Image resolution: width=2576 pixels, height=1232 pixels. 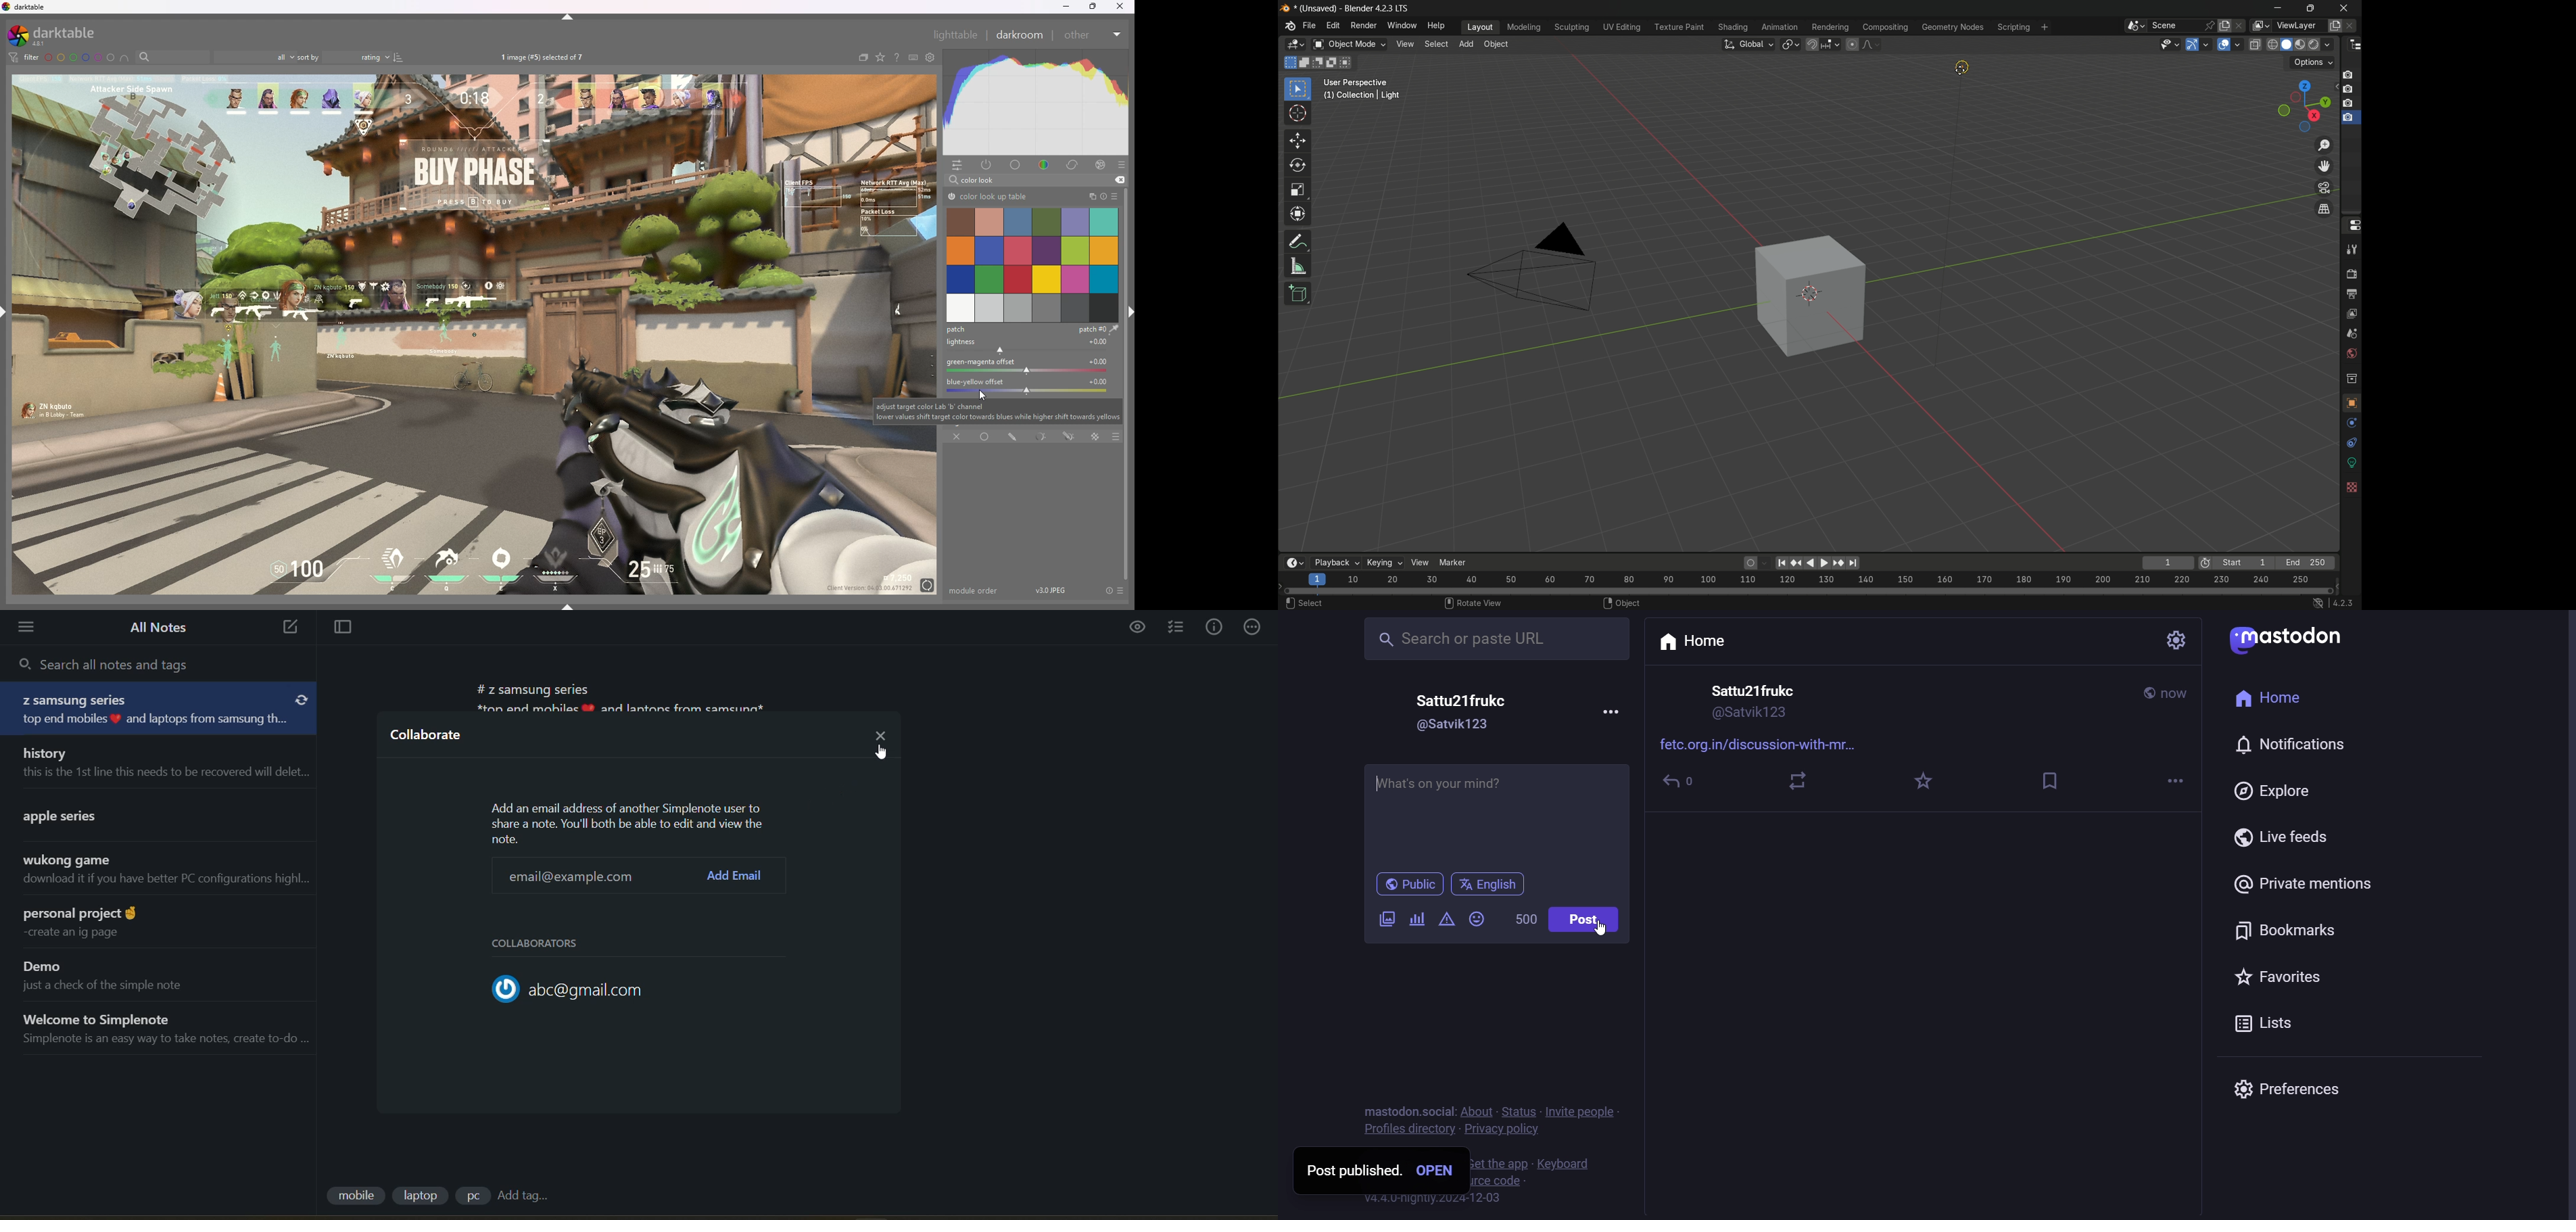 I want to click on darktable, so click(x=56, y=35).